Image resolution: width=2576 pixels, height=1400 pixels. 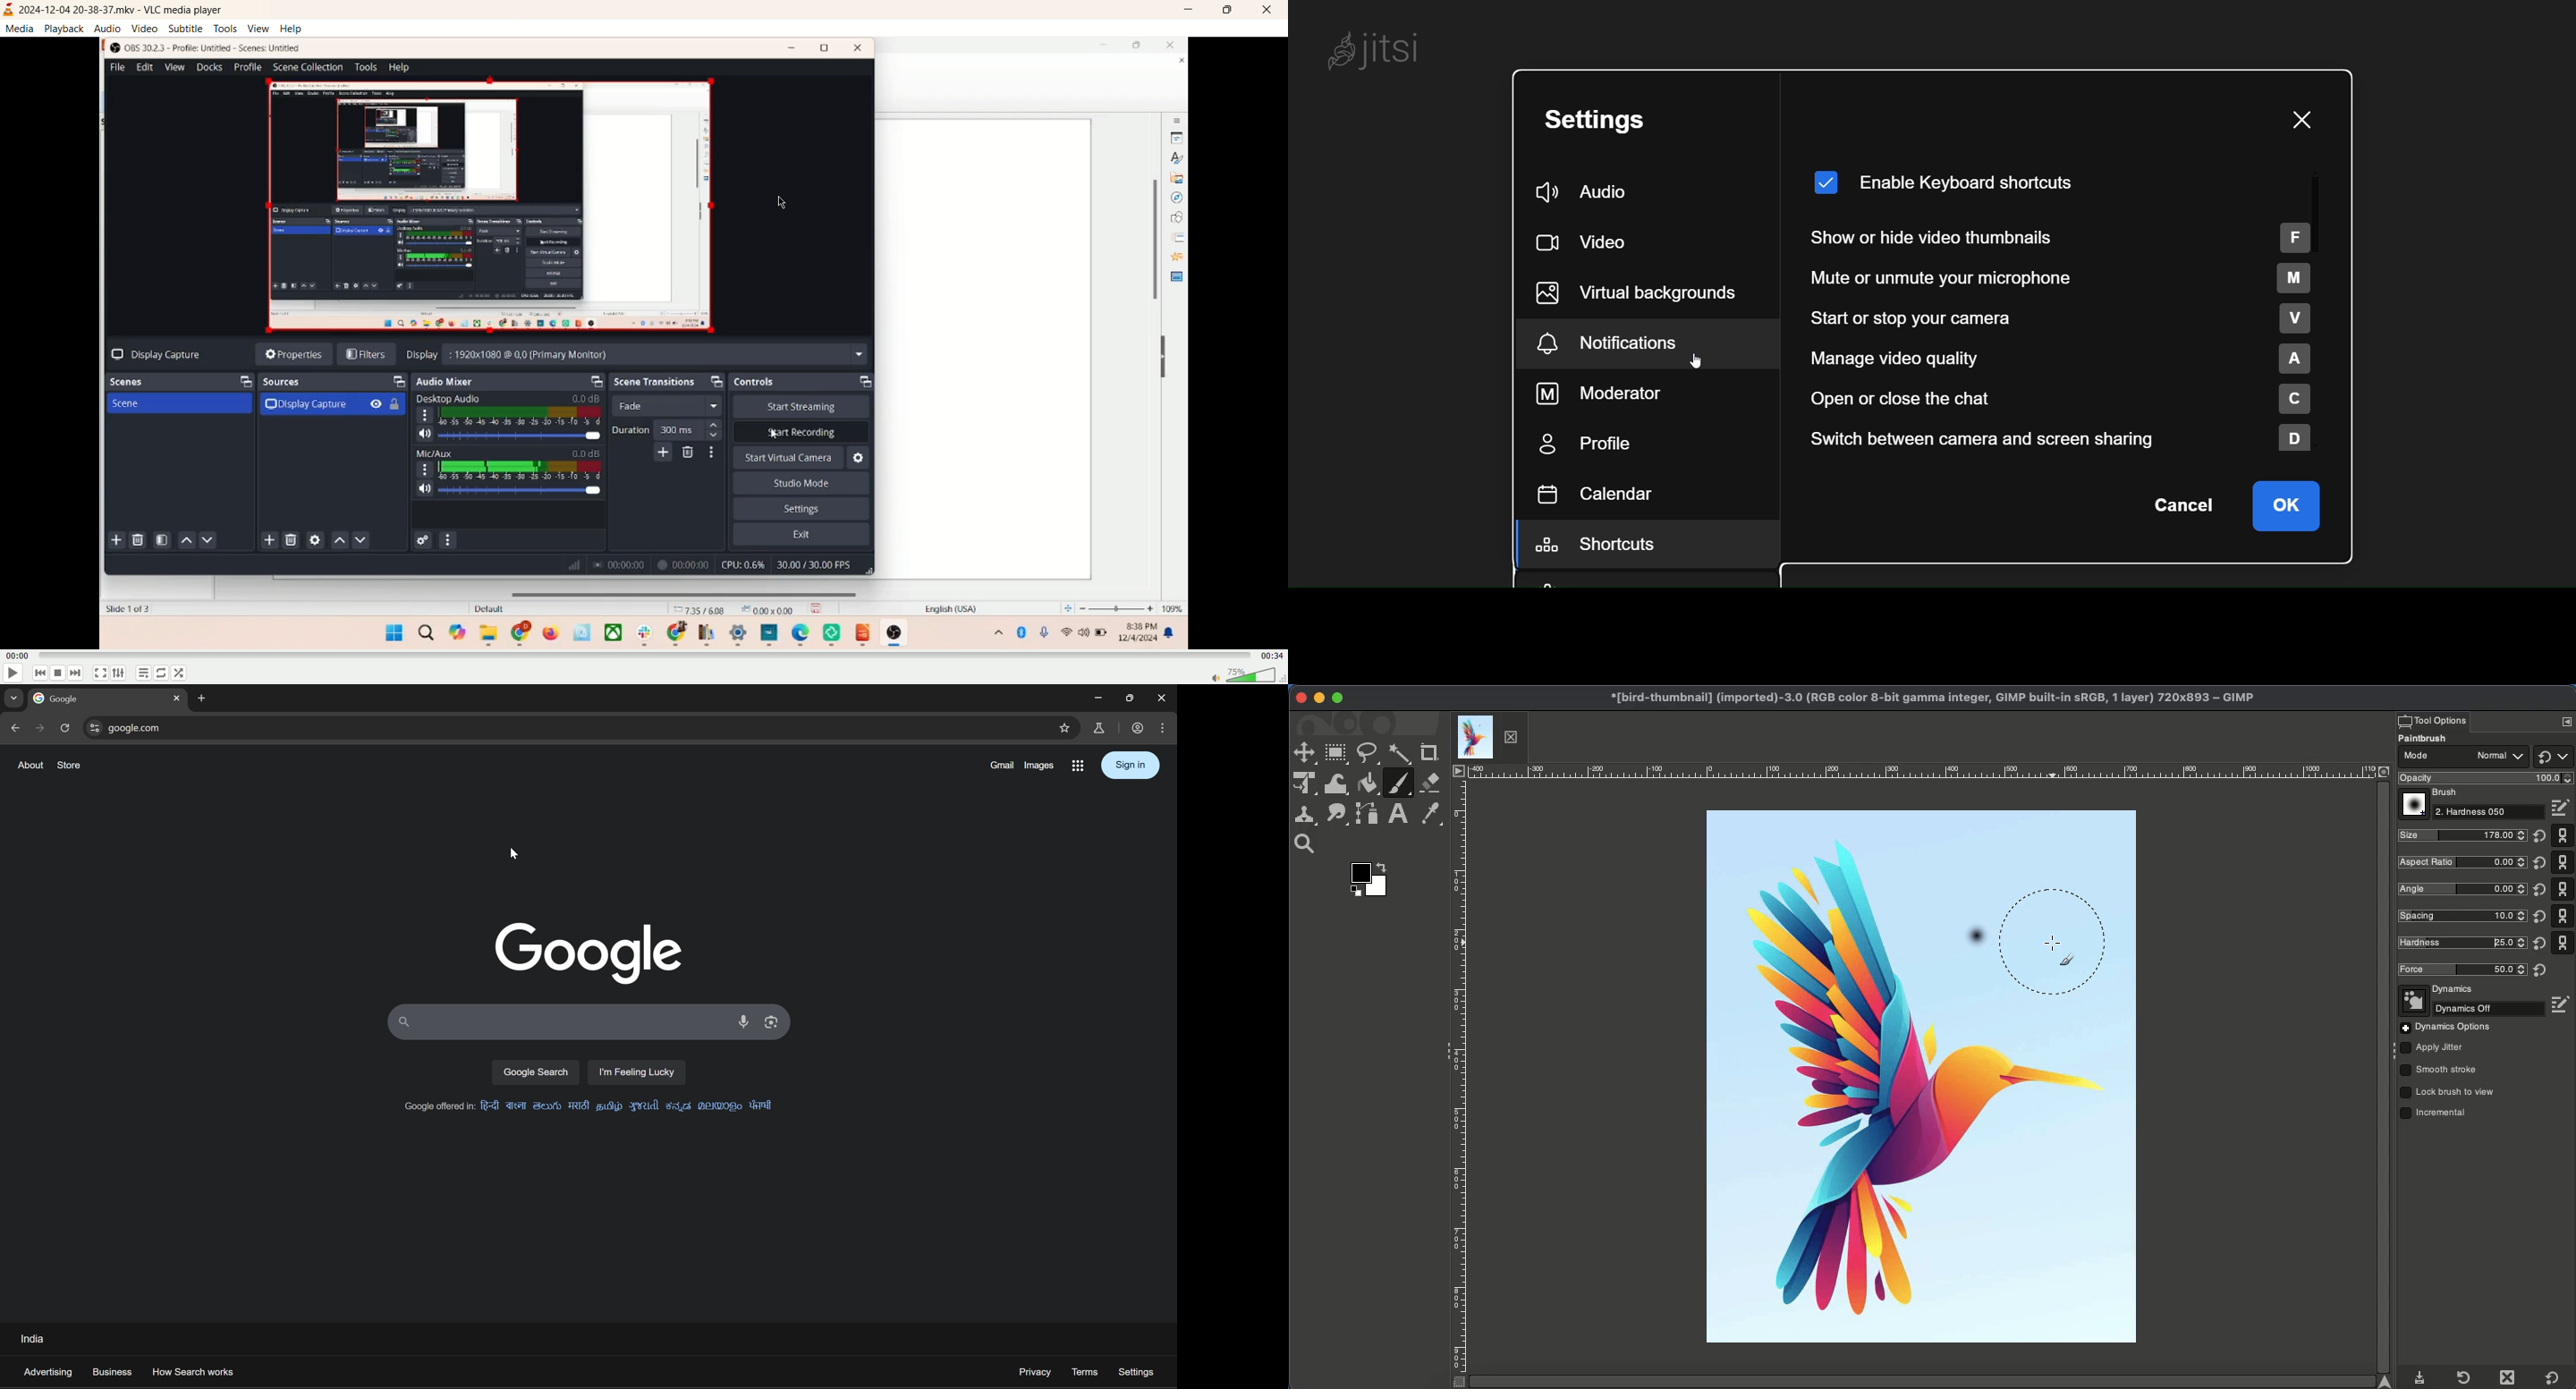 I want to click on Smooth stroke, so click(x=2439, y=1071).